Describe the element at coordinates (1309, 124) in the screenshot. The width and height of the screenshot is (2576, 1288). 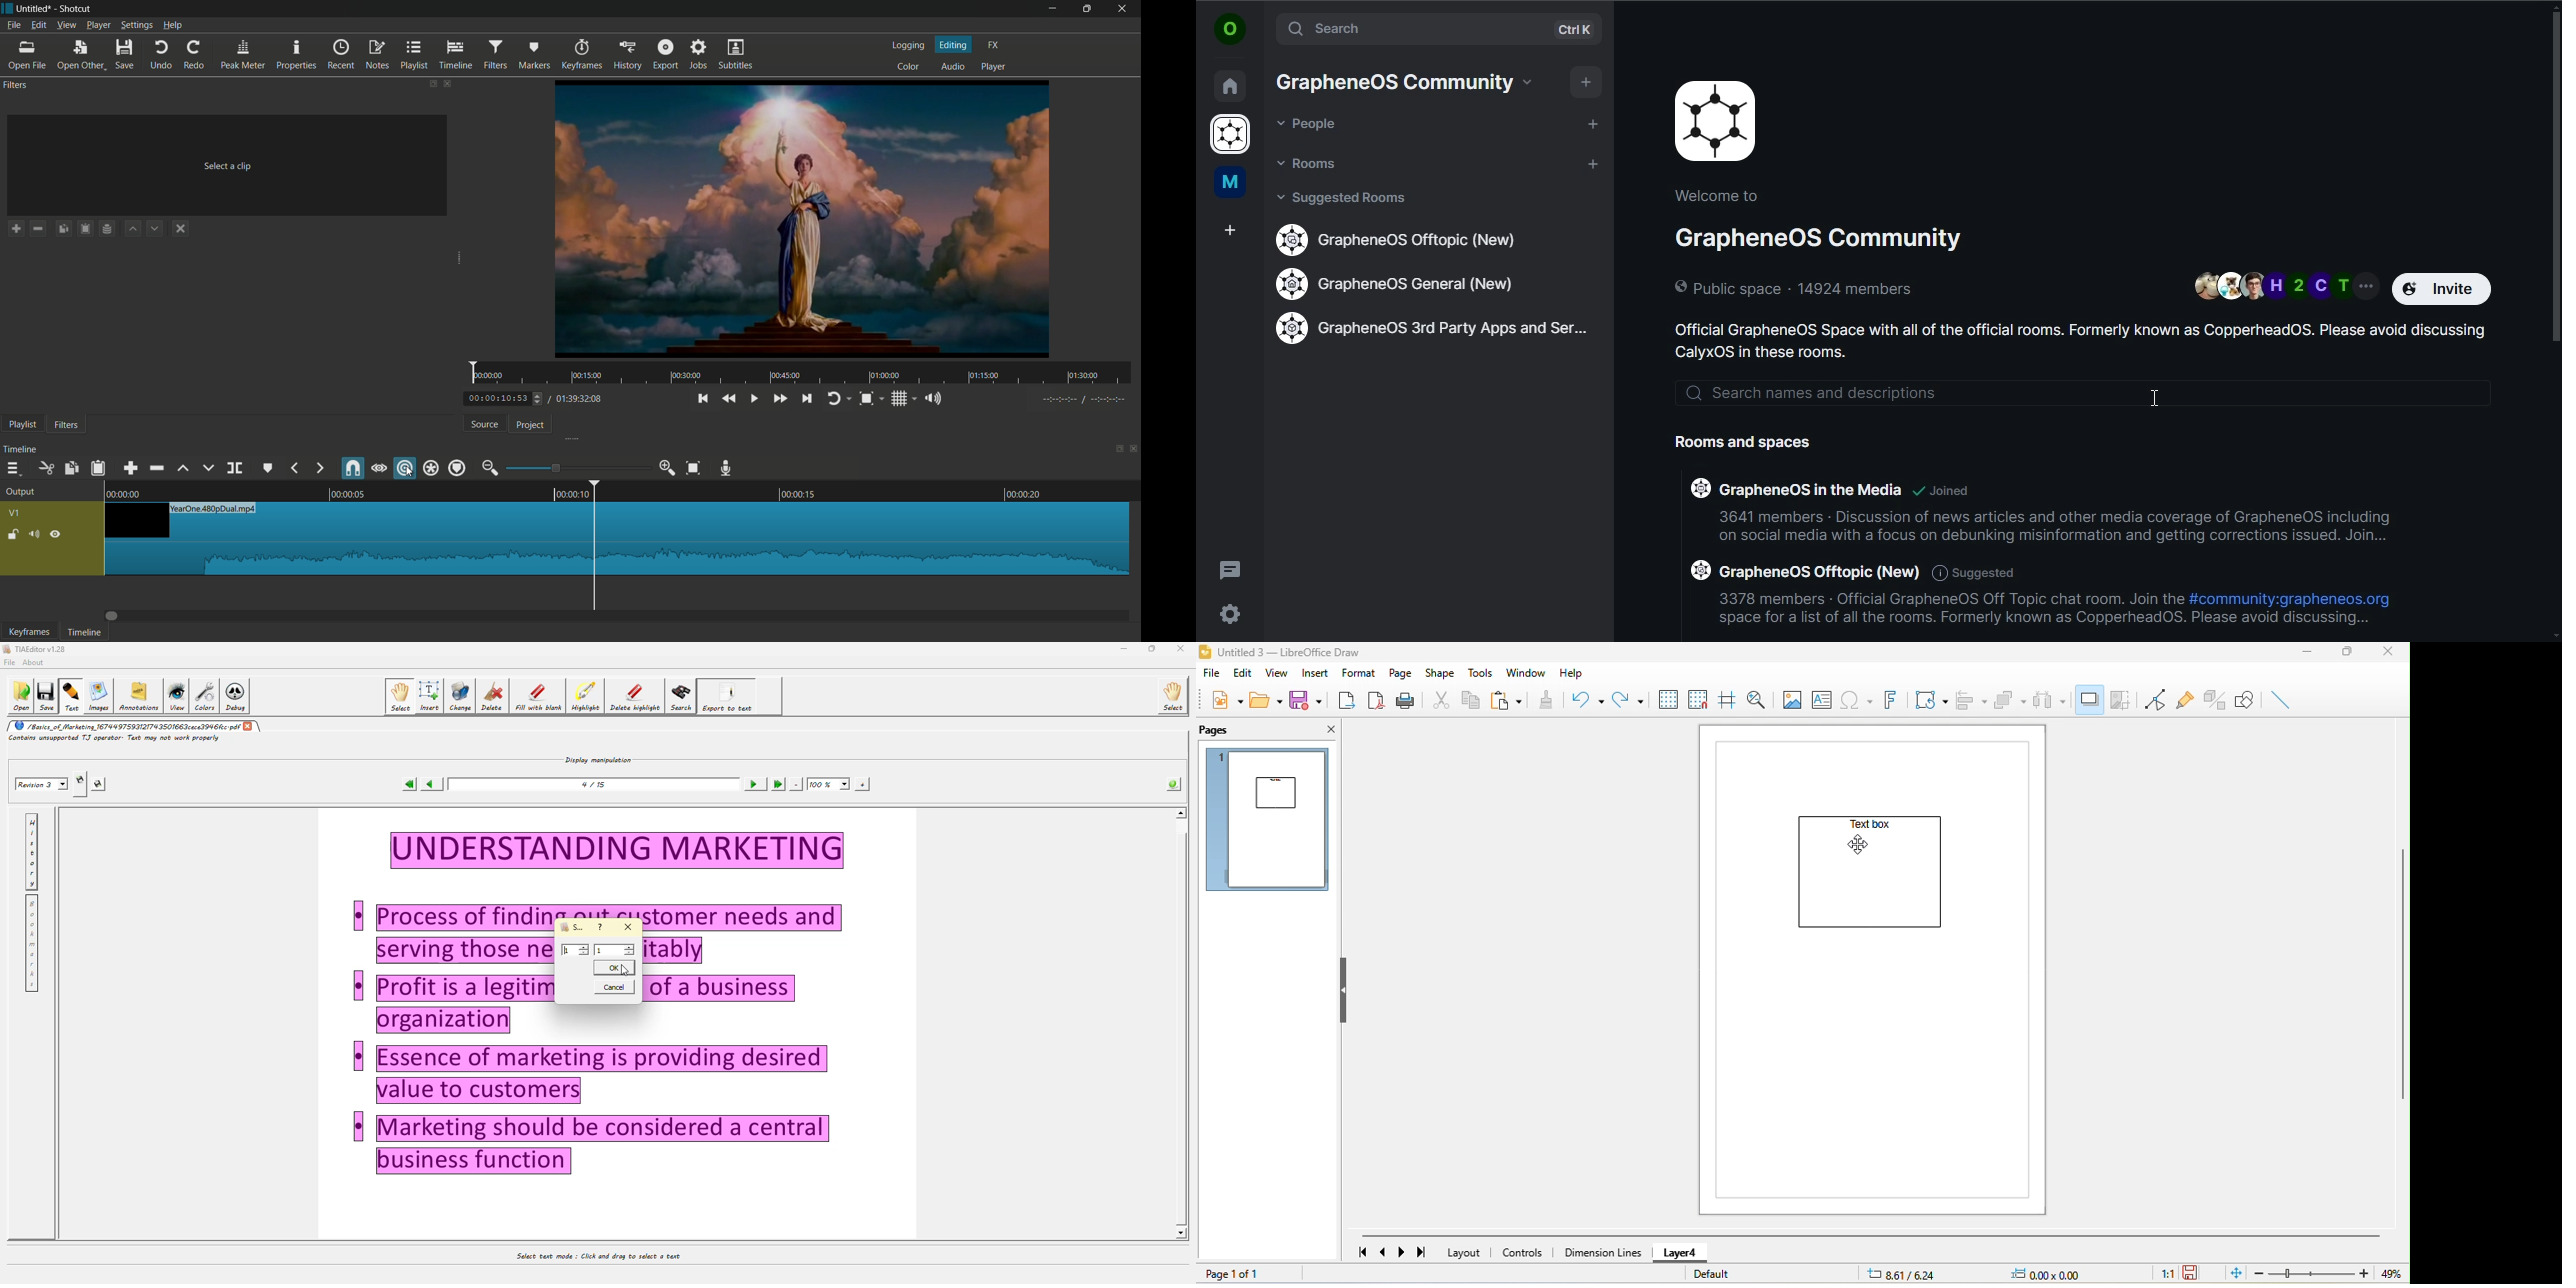
I see `people` at that location.